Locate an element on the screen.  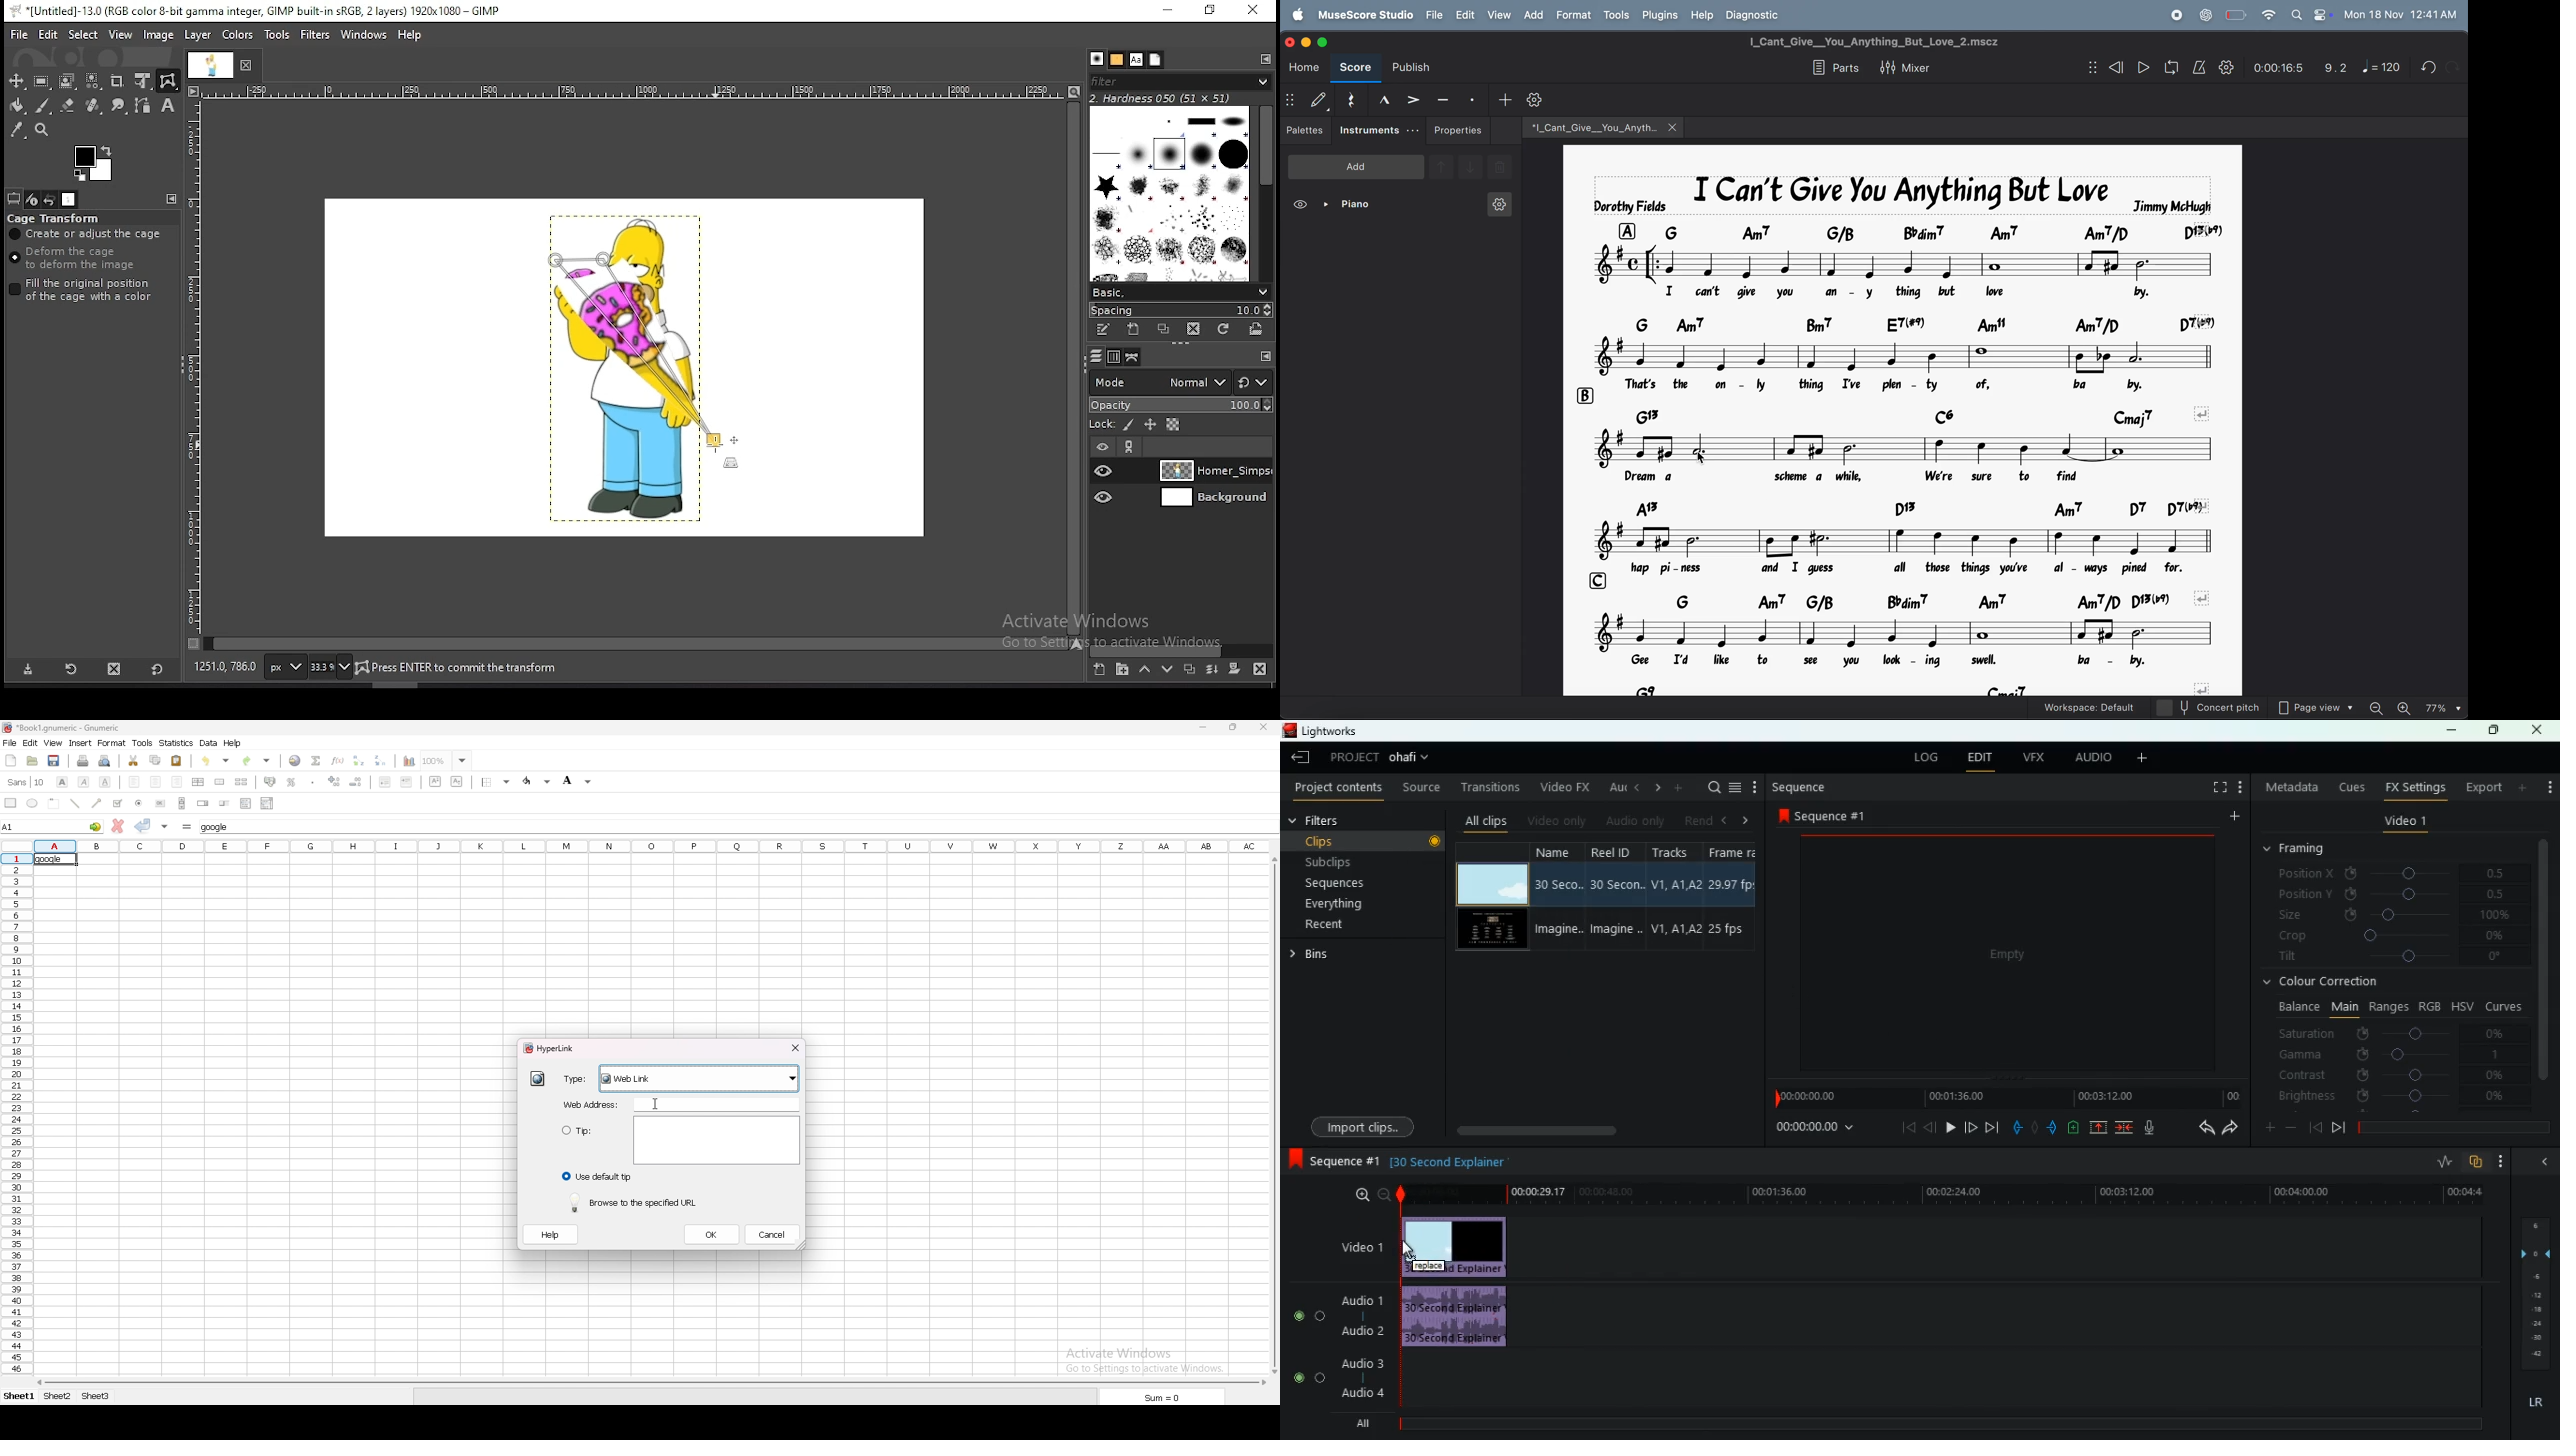
video 1 is located at coordinates (2405, 824).